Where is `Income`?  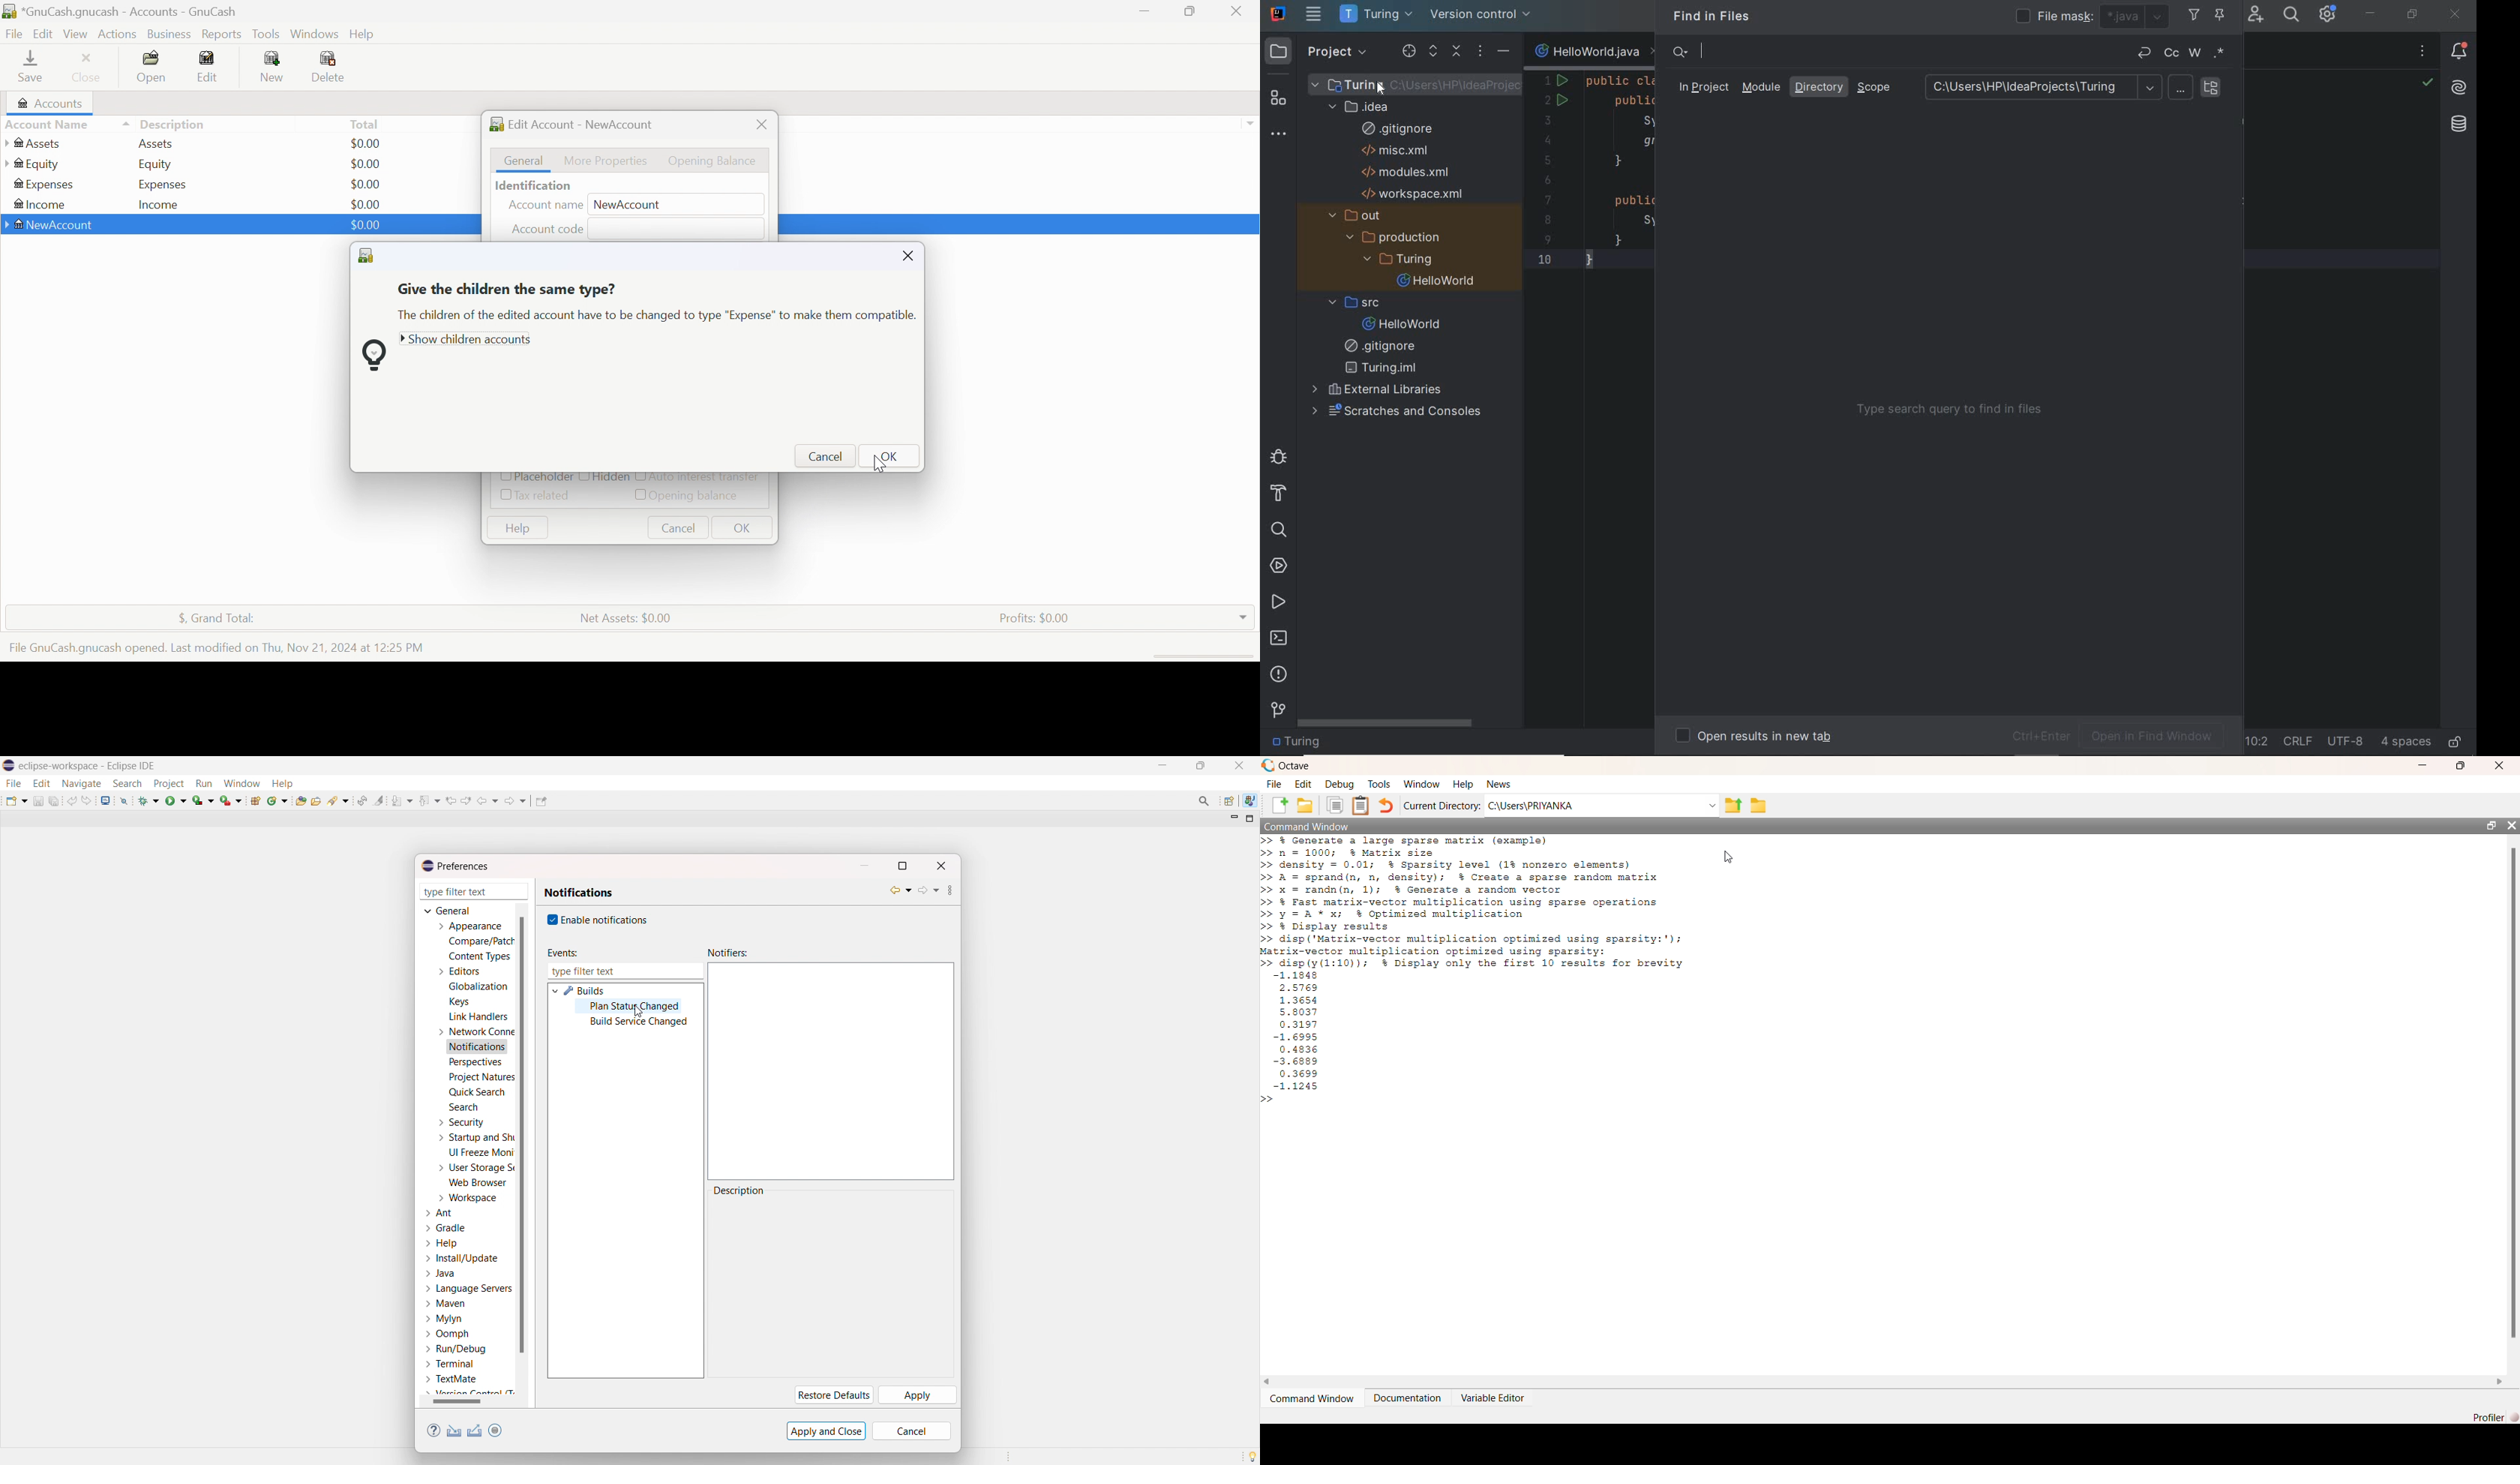 Income is located at coordinates (159, 205).